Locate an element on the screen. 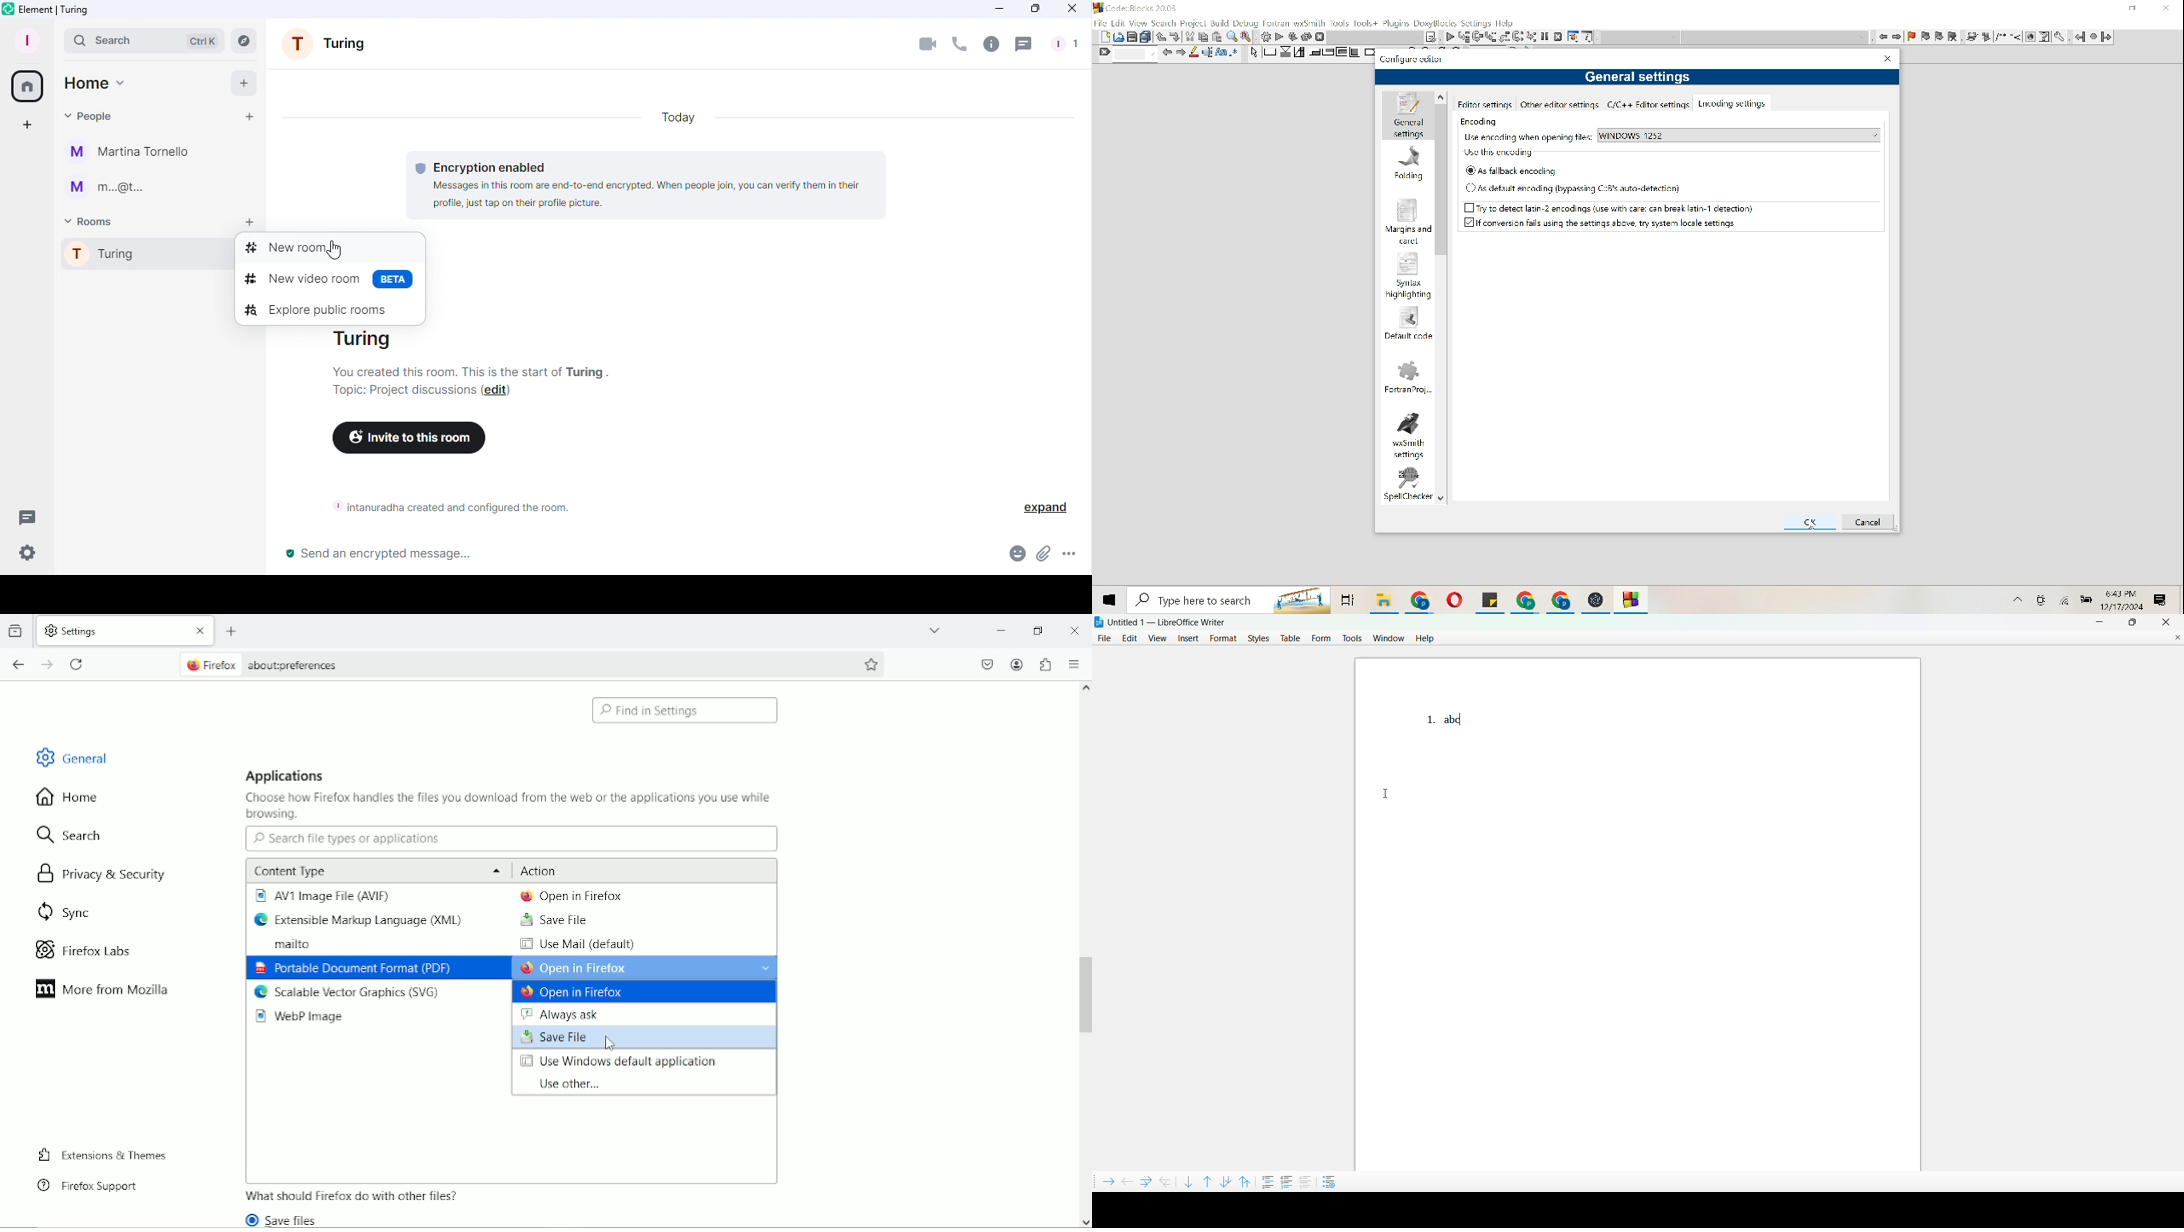 The image size is (2184, 1232). Edit is located at coordinates (498, 393).